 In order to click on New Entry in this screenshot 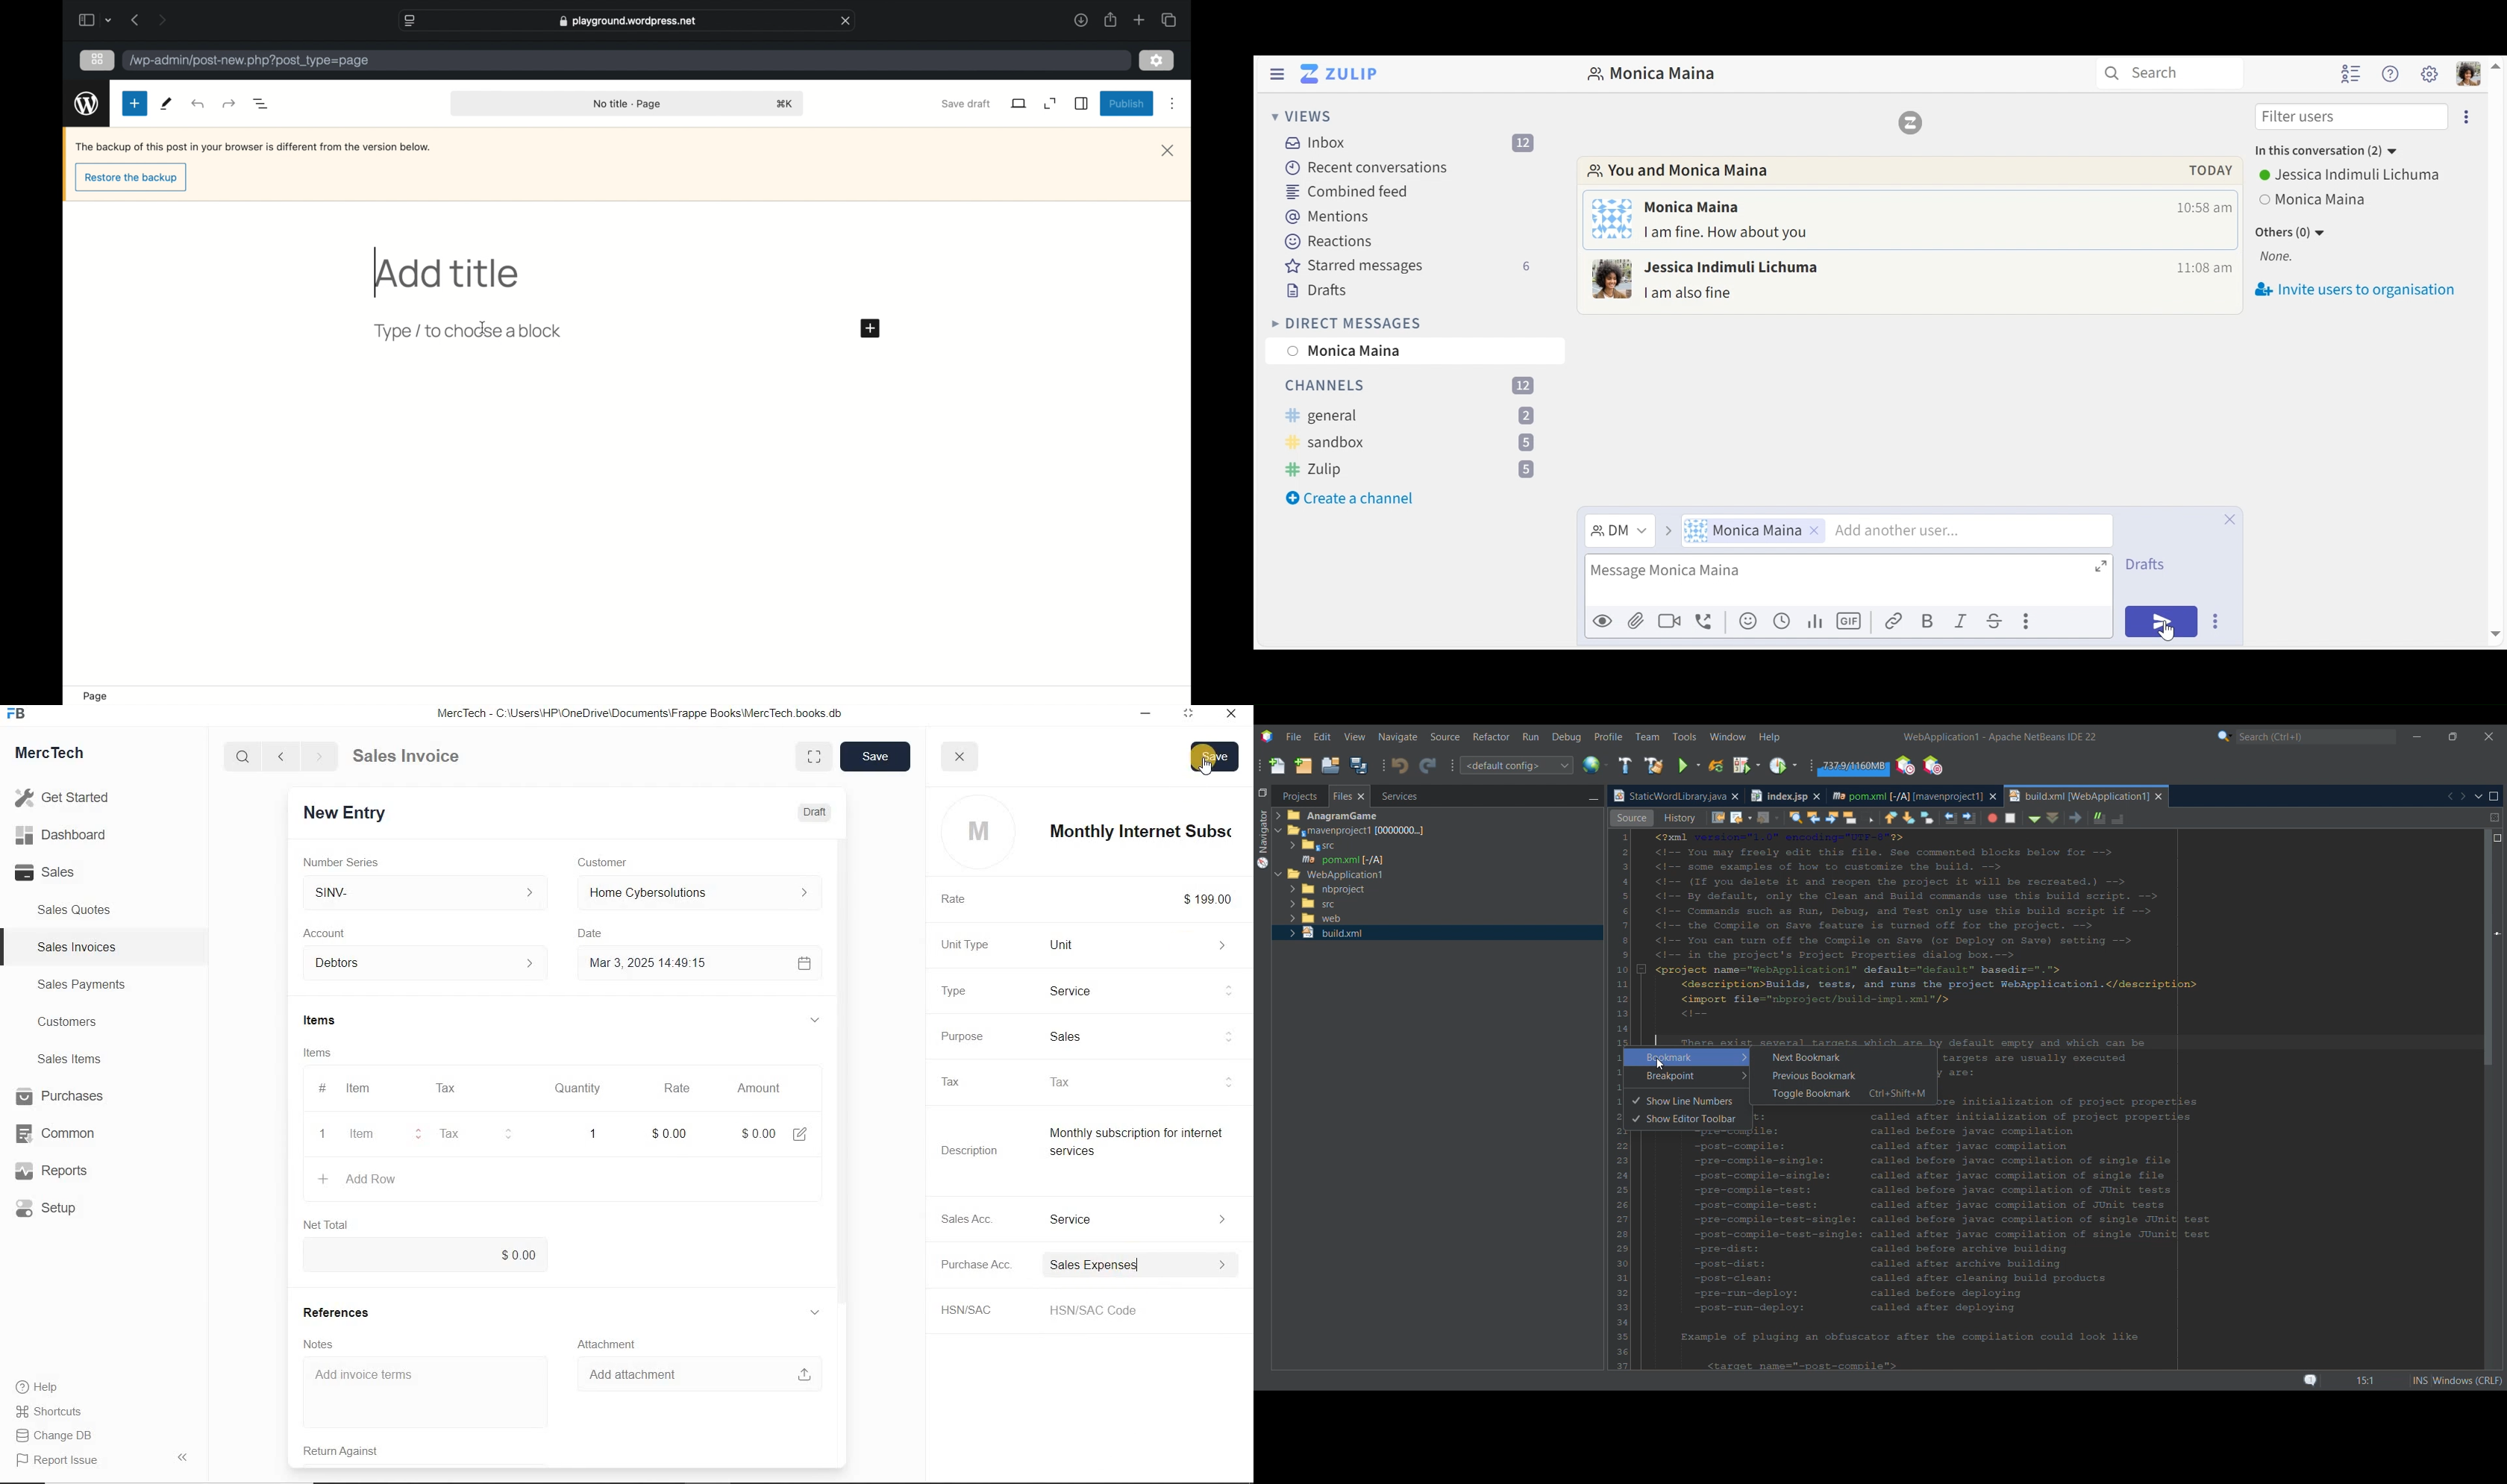, I will do `click(349, 812)`.